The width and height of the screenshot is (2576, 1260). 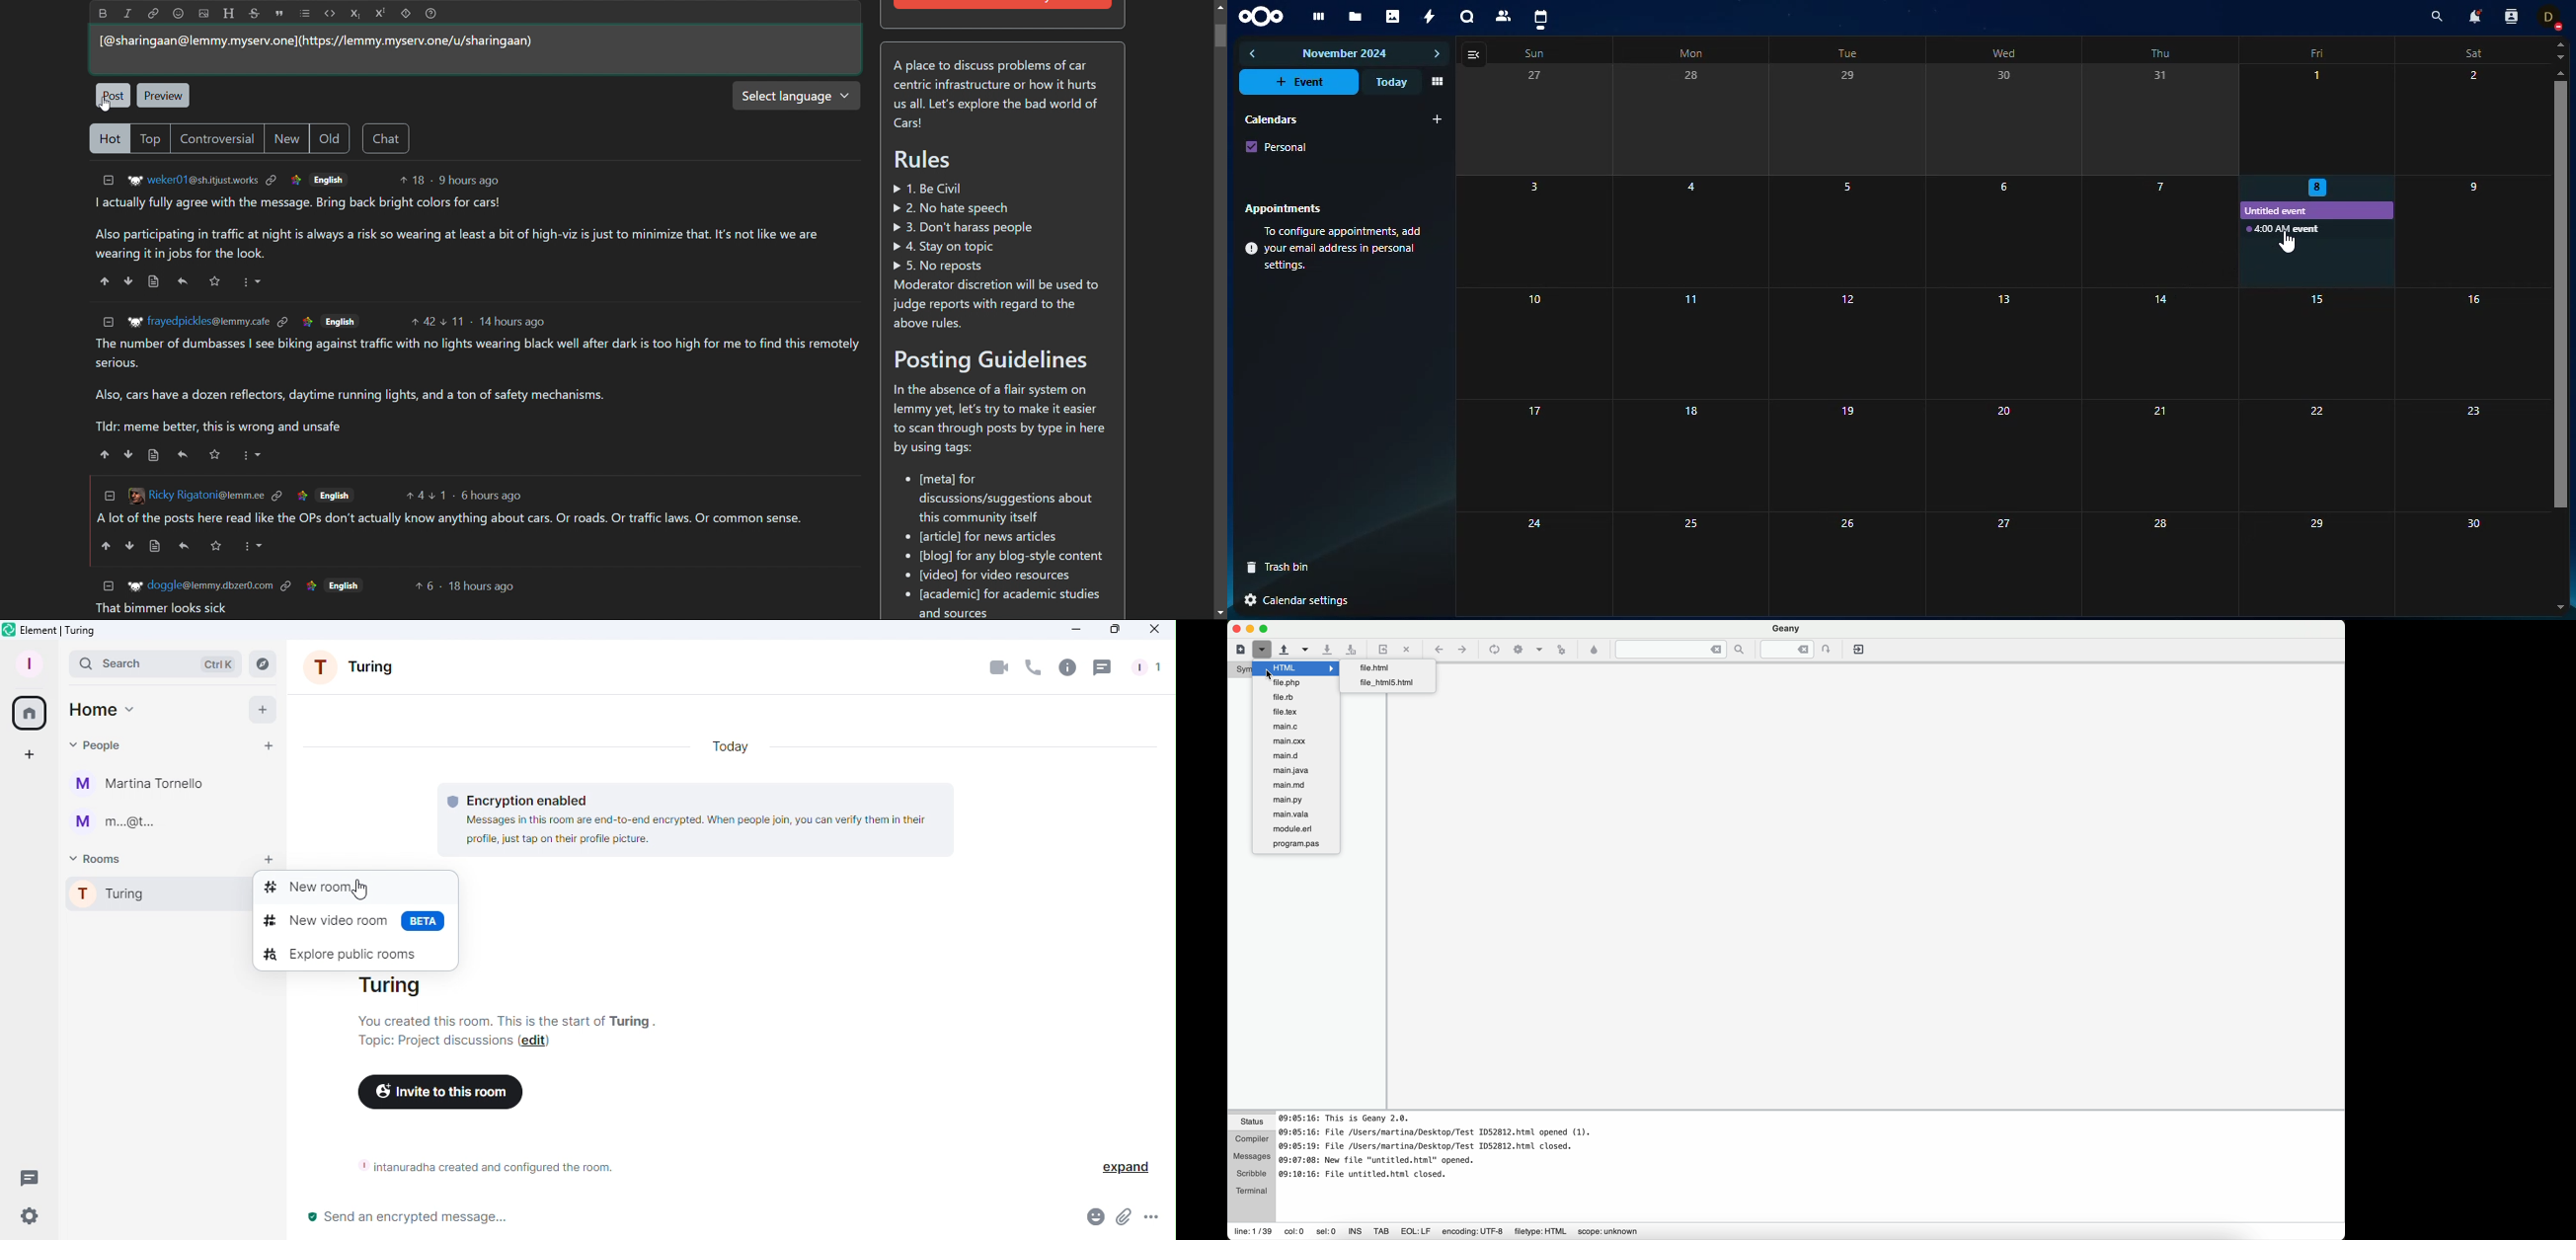 I want to click on spoiler, so click(x=405, y=13).